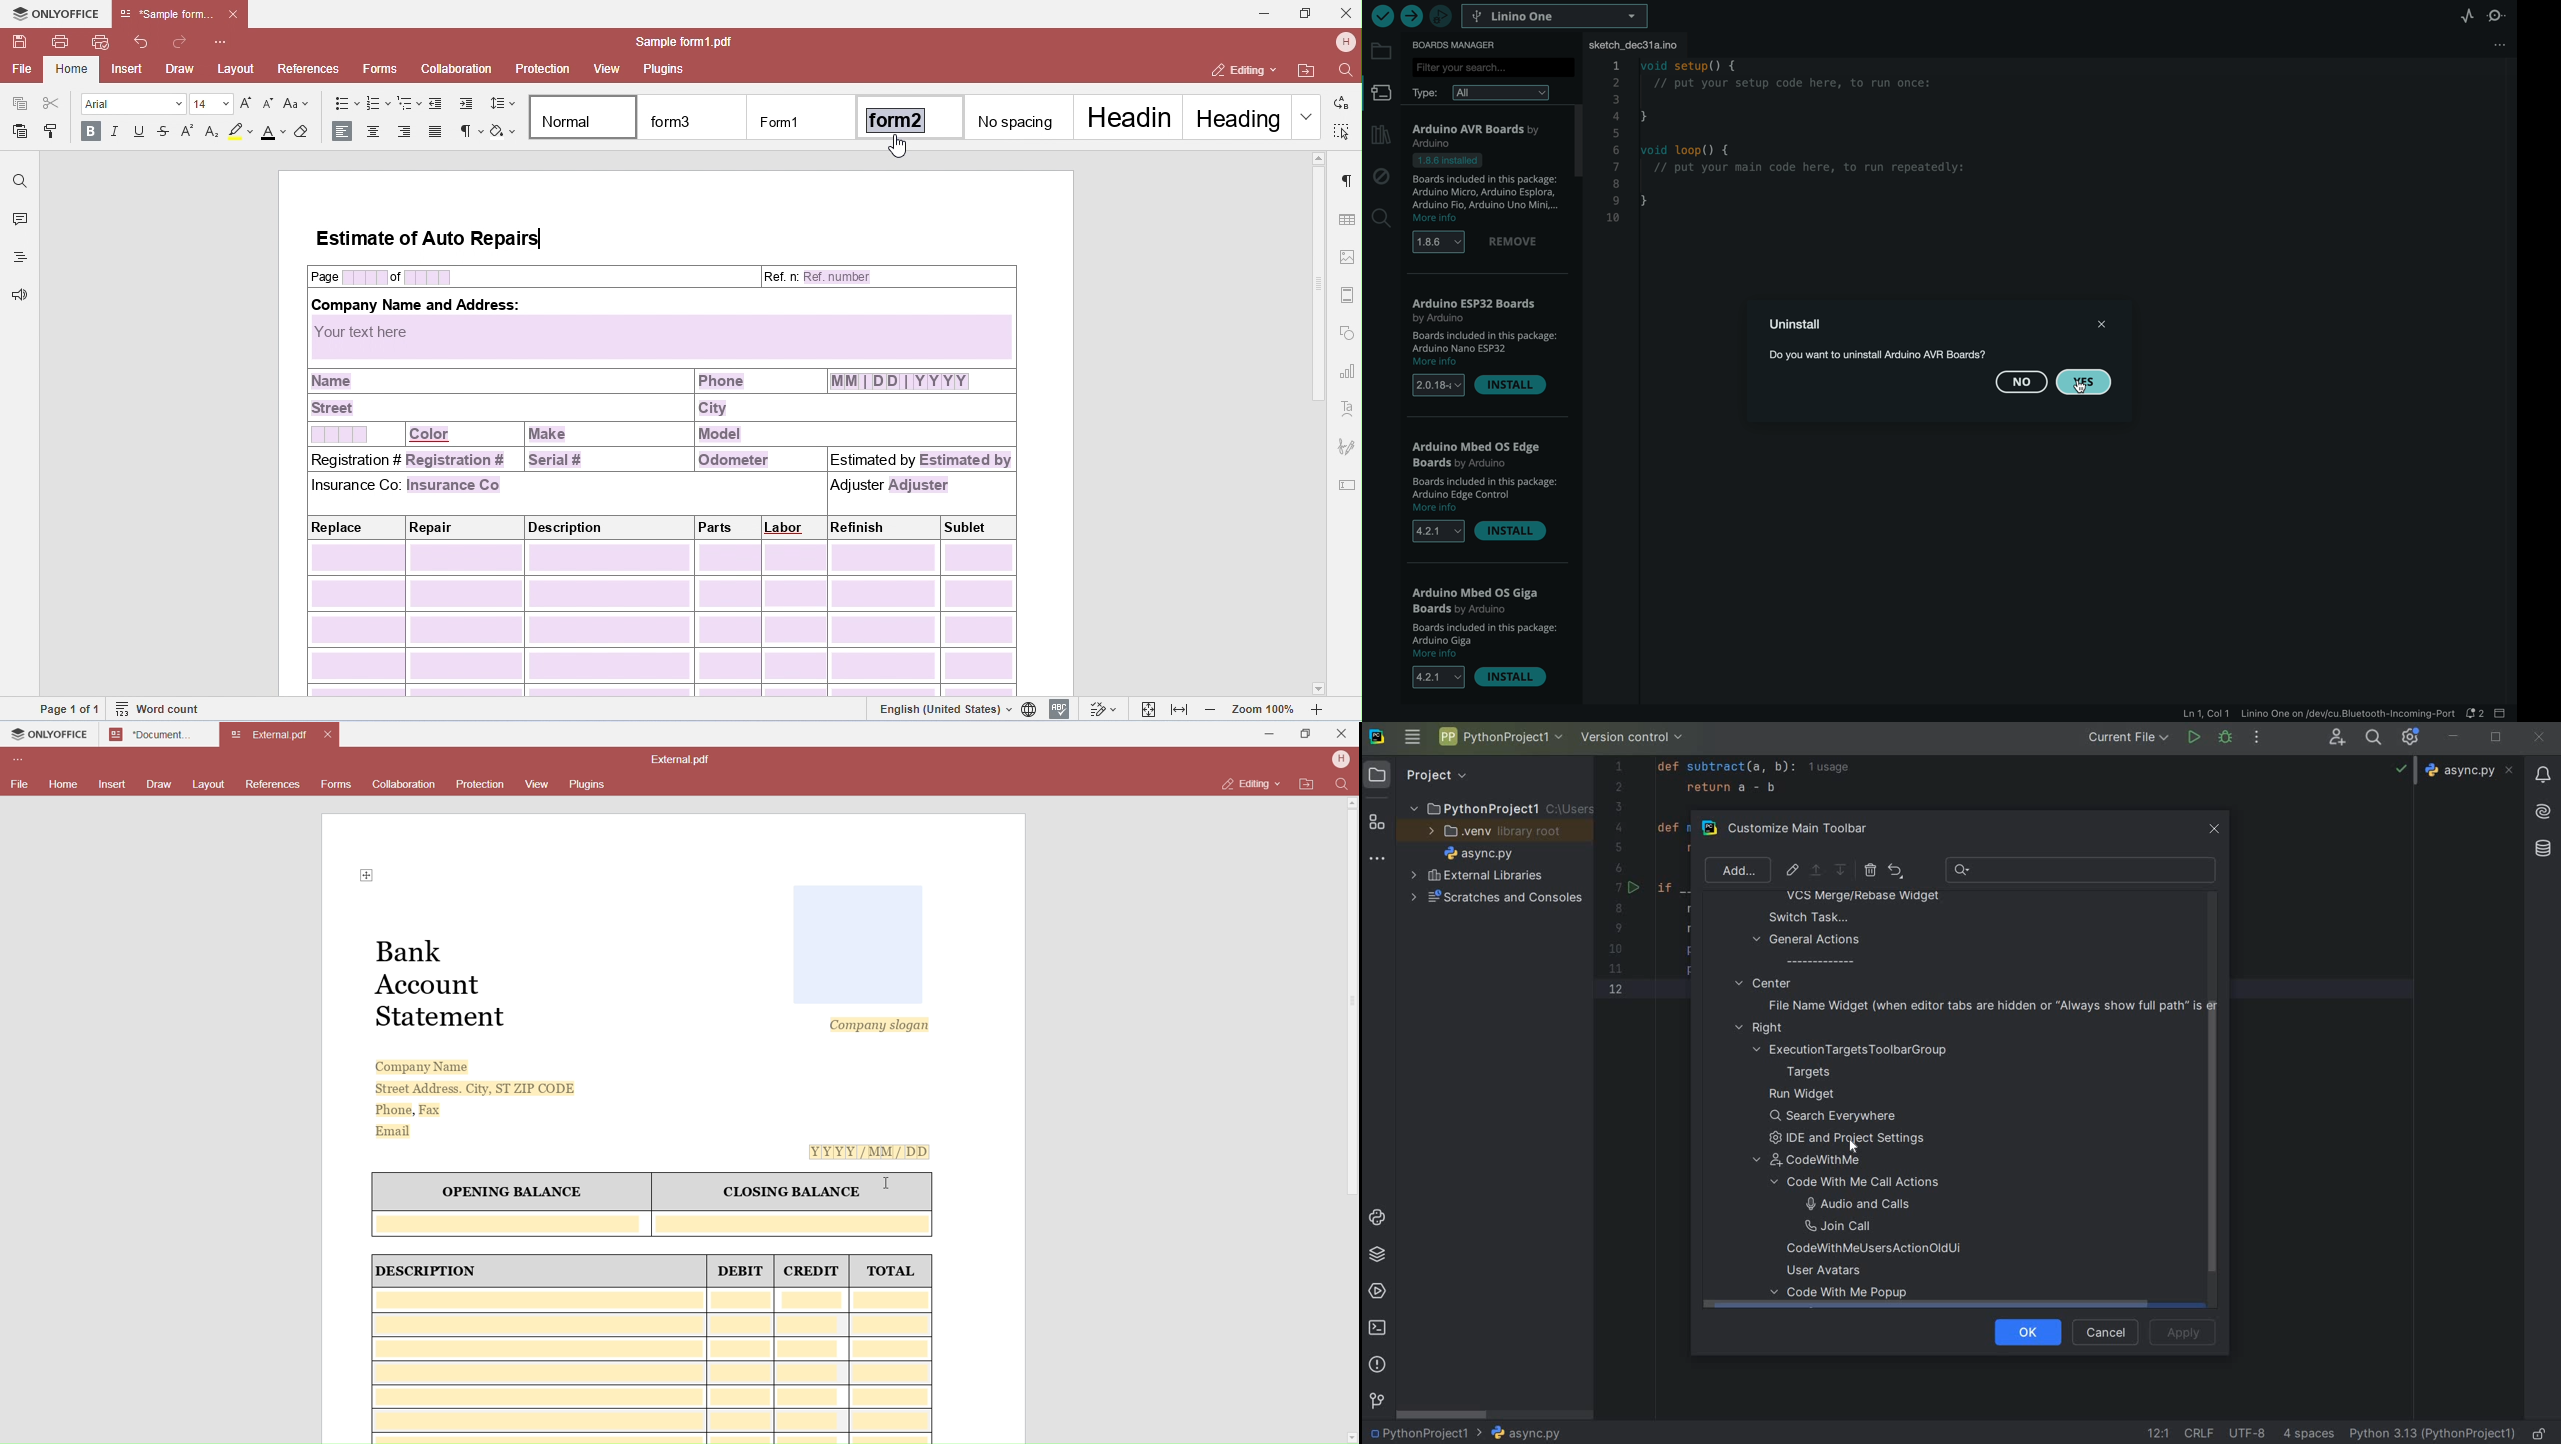 The height and width of the screenshot is (1456, 2576). I want to click on IDE & PROJECT SETTINGS, so click(2415, 738).